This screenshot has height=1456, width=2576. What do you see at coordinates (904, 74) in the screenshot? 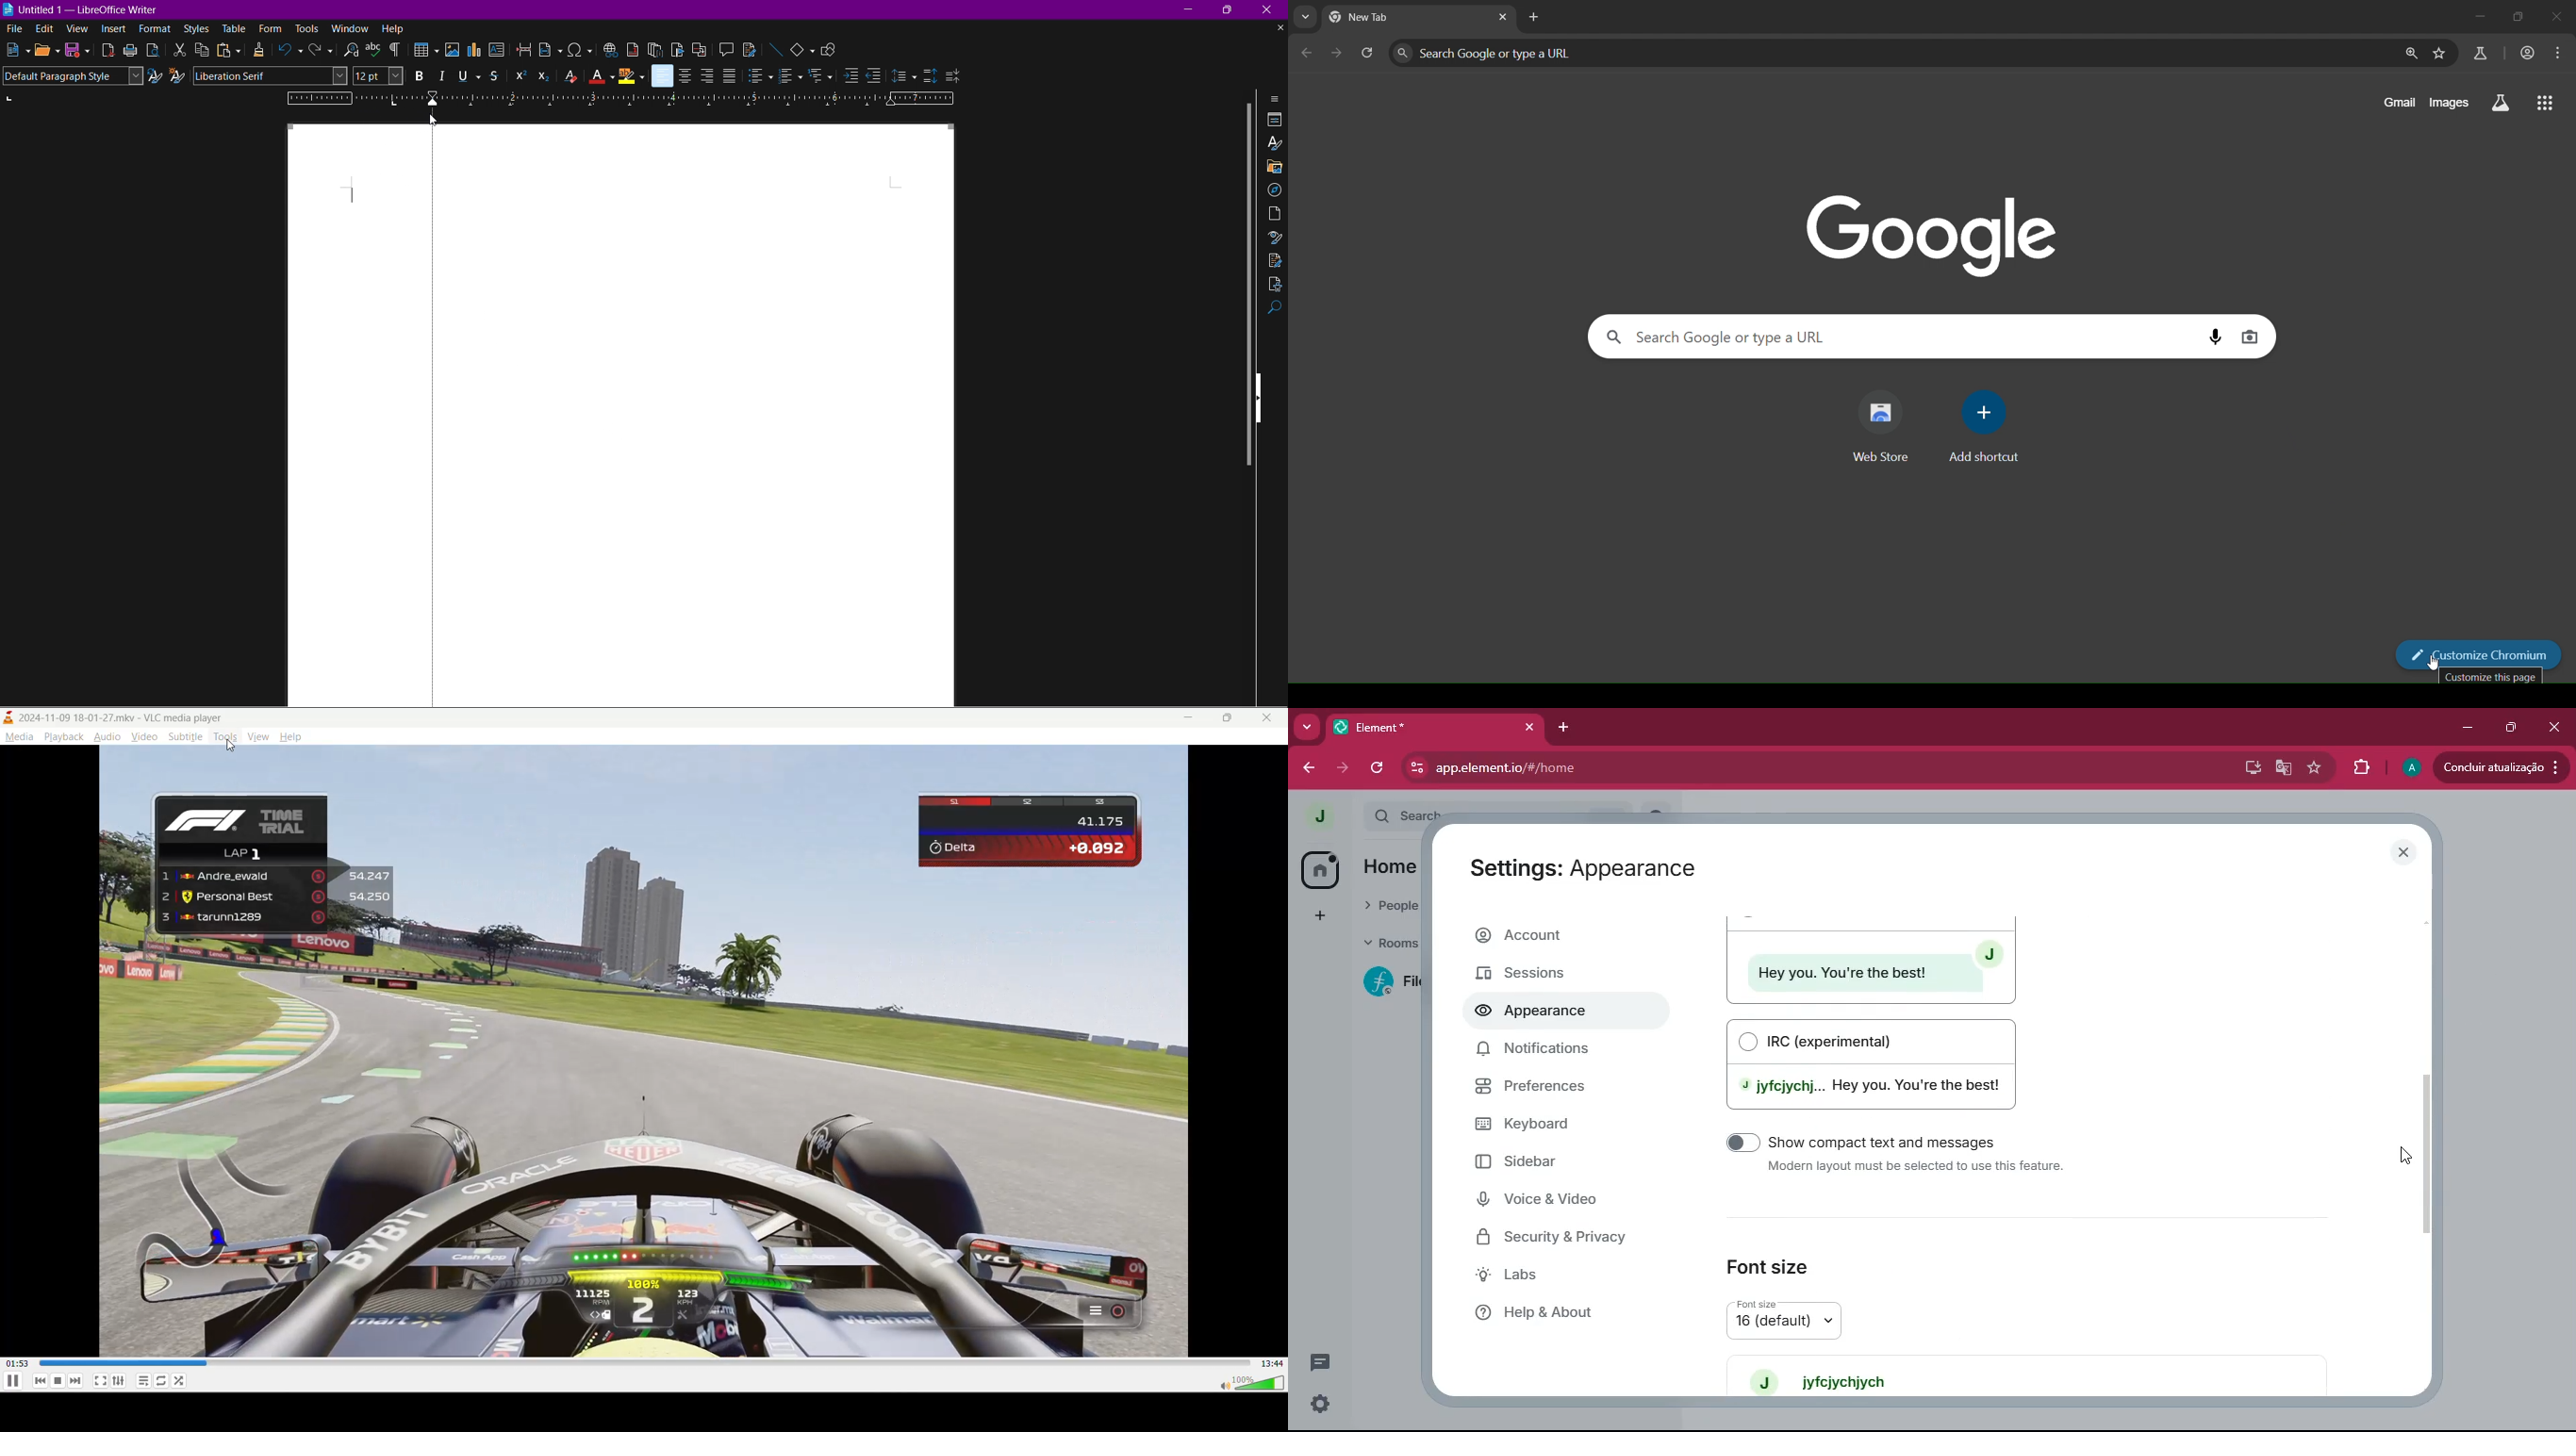
I see `Set Line Spacing` at bounding box center [904, 74].